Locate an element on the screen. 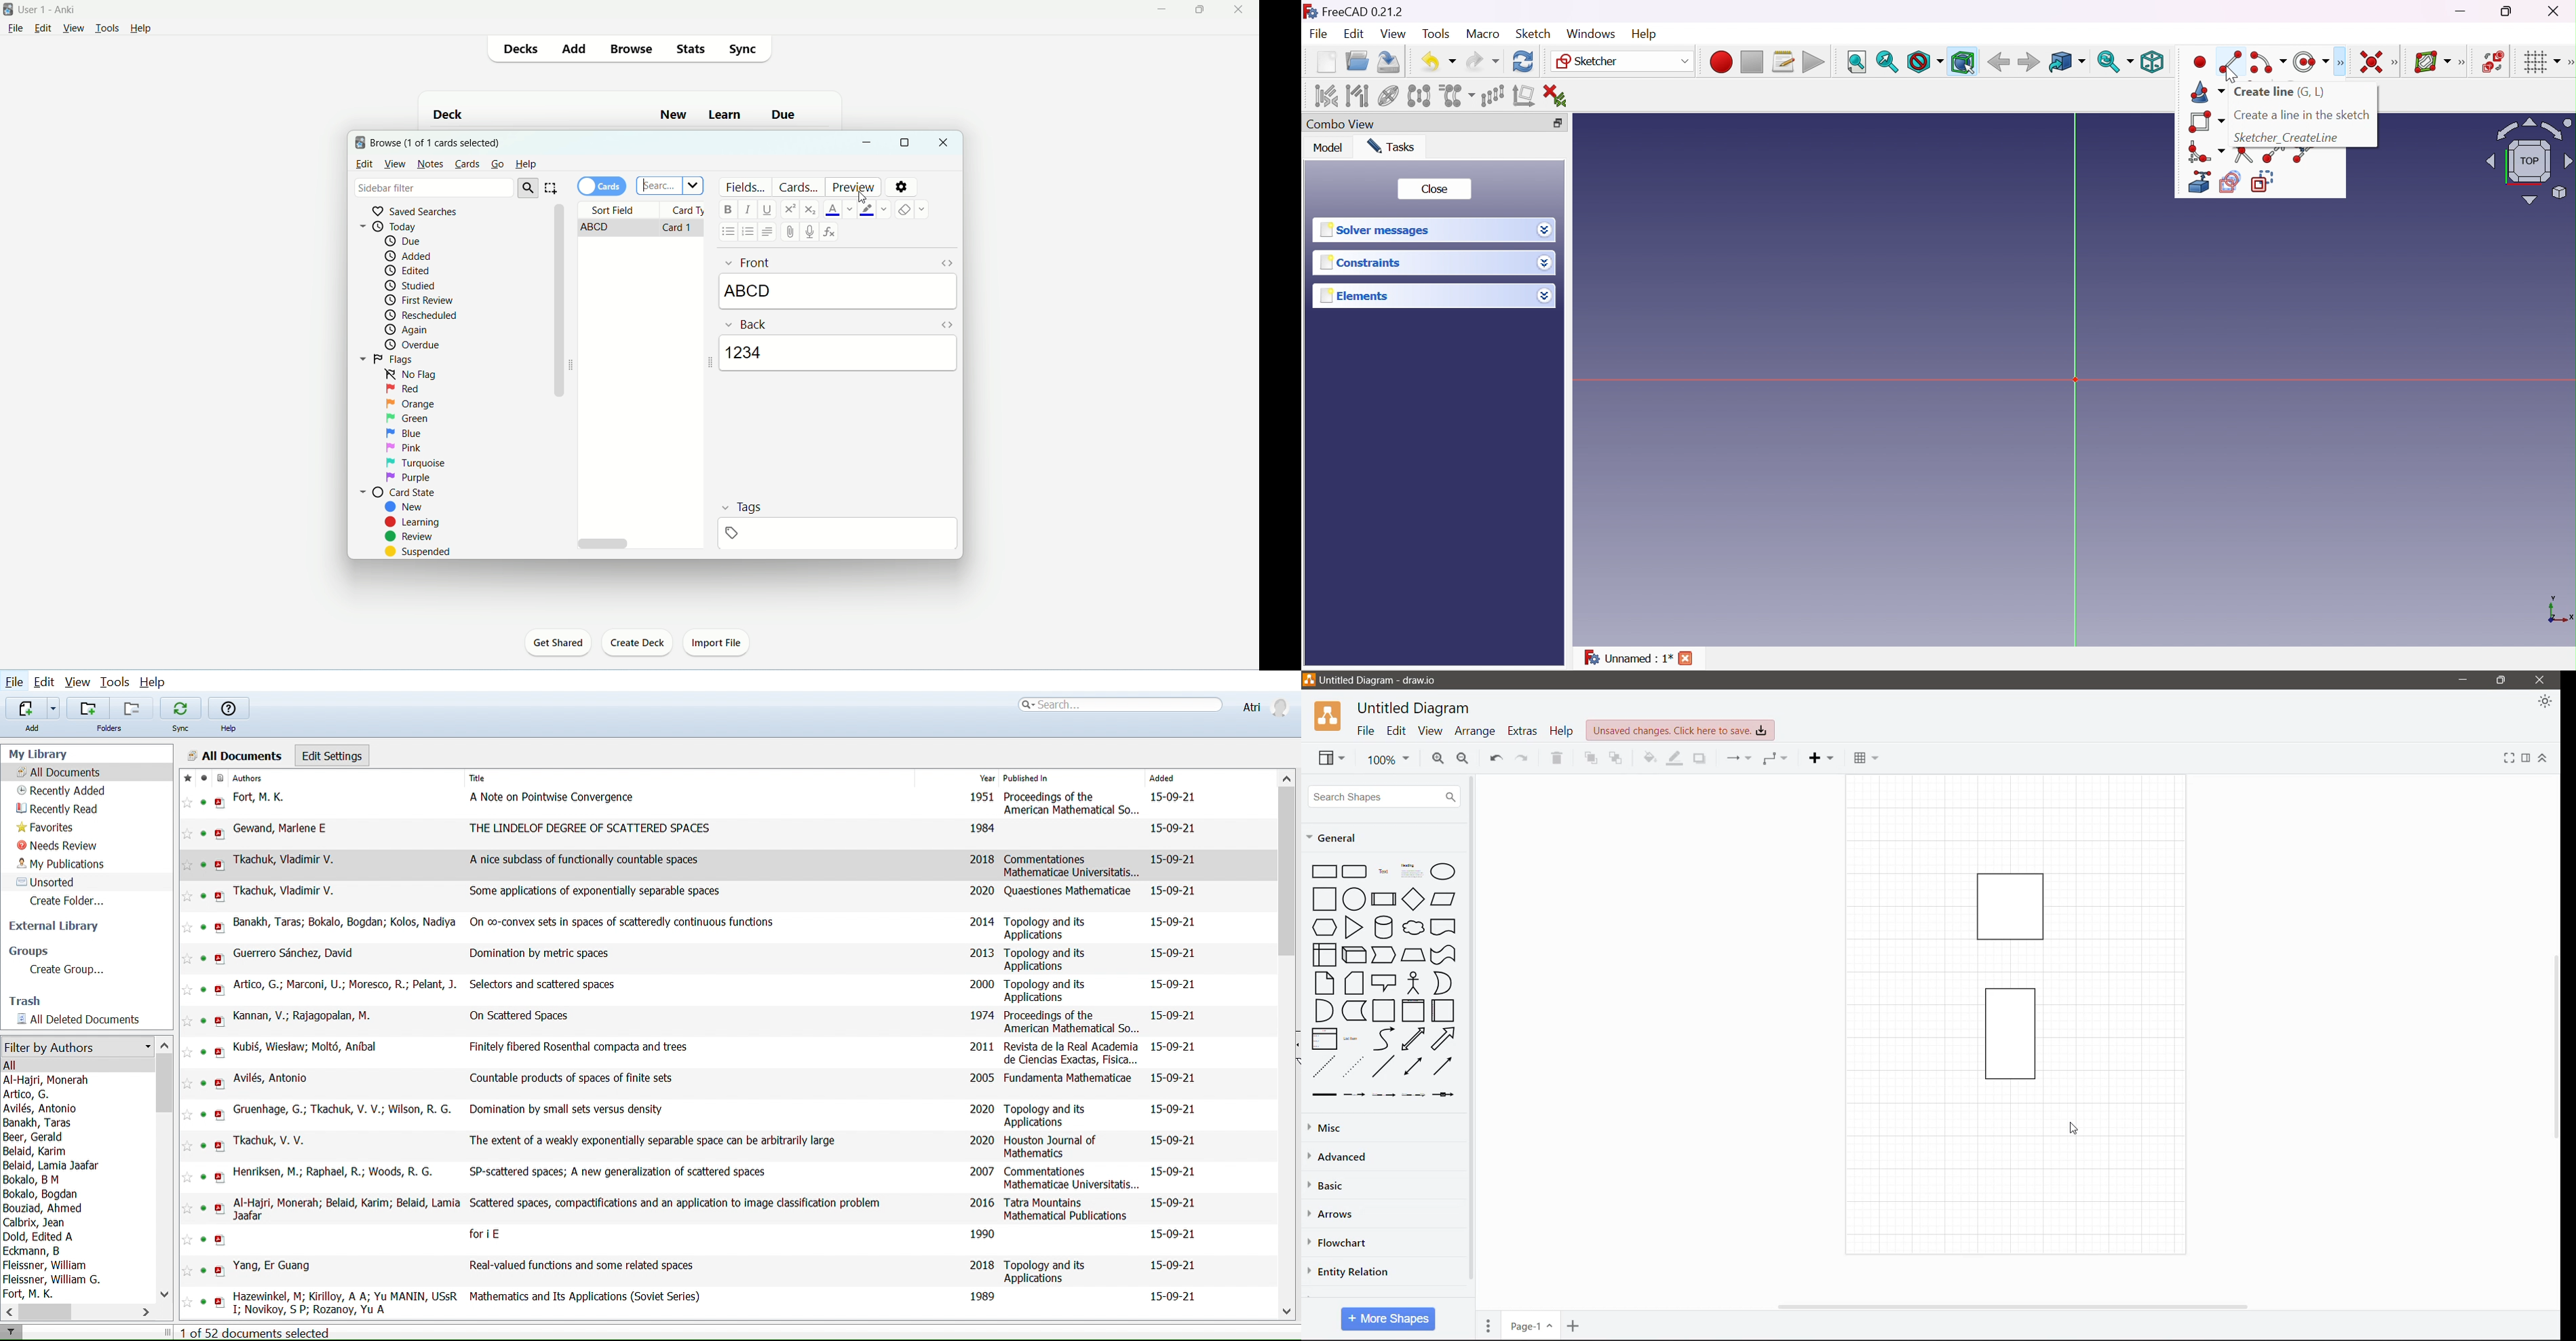 This screenshot has width=2576, height=1344. text color is located at coordinates (841, 209).